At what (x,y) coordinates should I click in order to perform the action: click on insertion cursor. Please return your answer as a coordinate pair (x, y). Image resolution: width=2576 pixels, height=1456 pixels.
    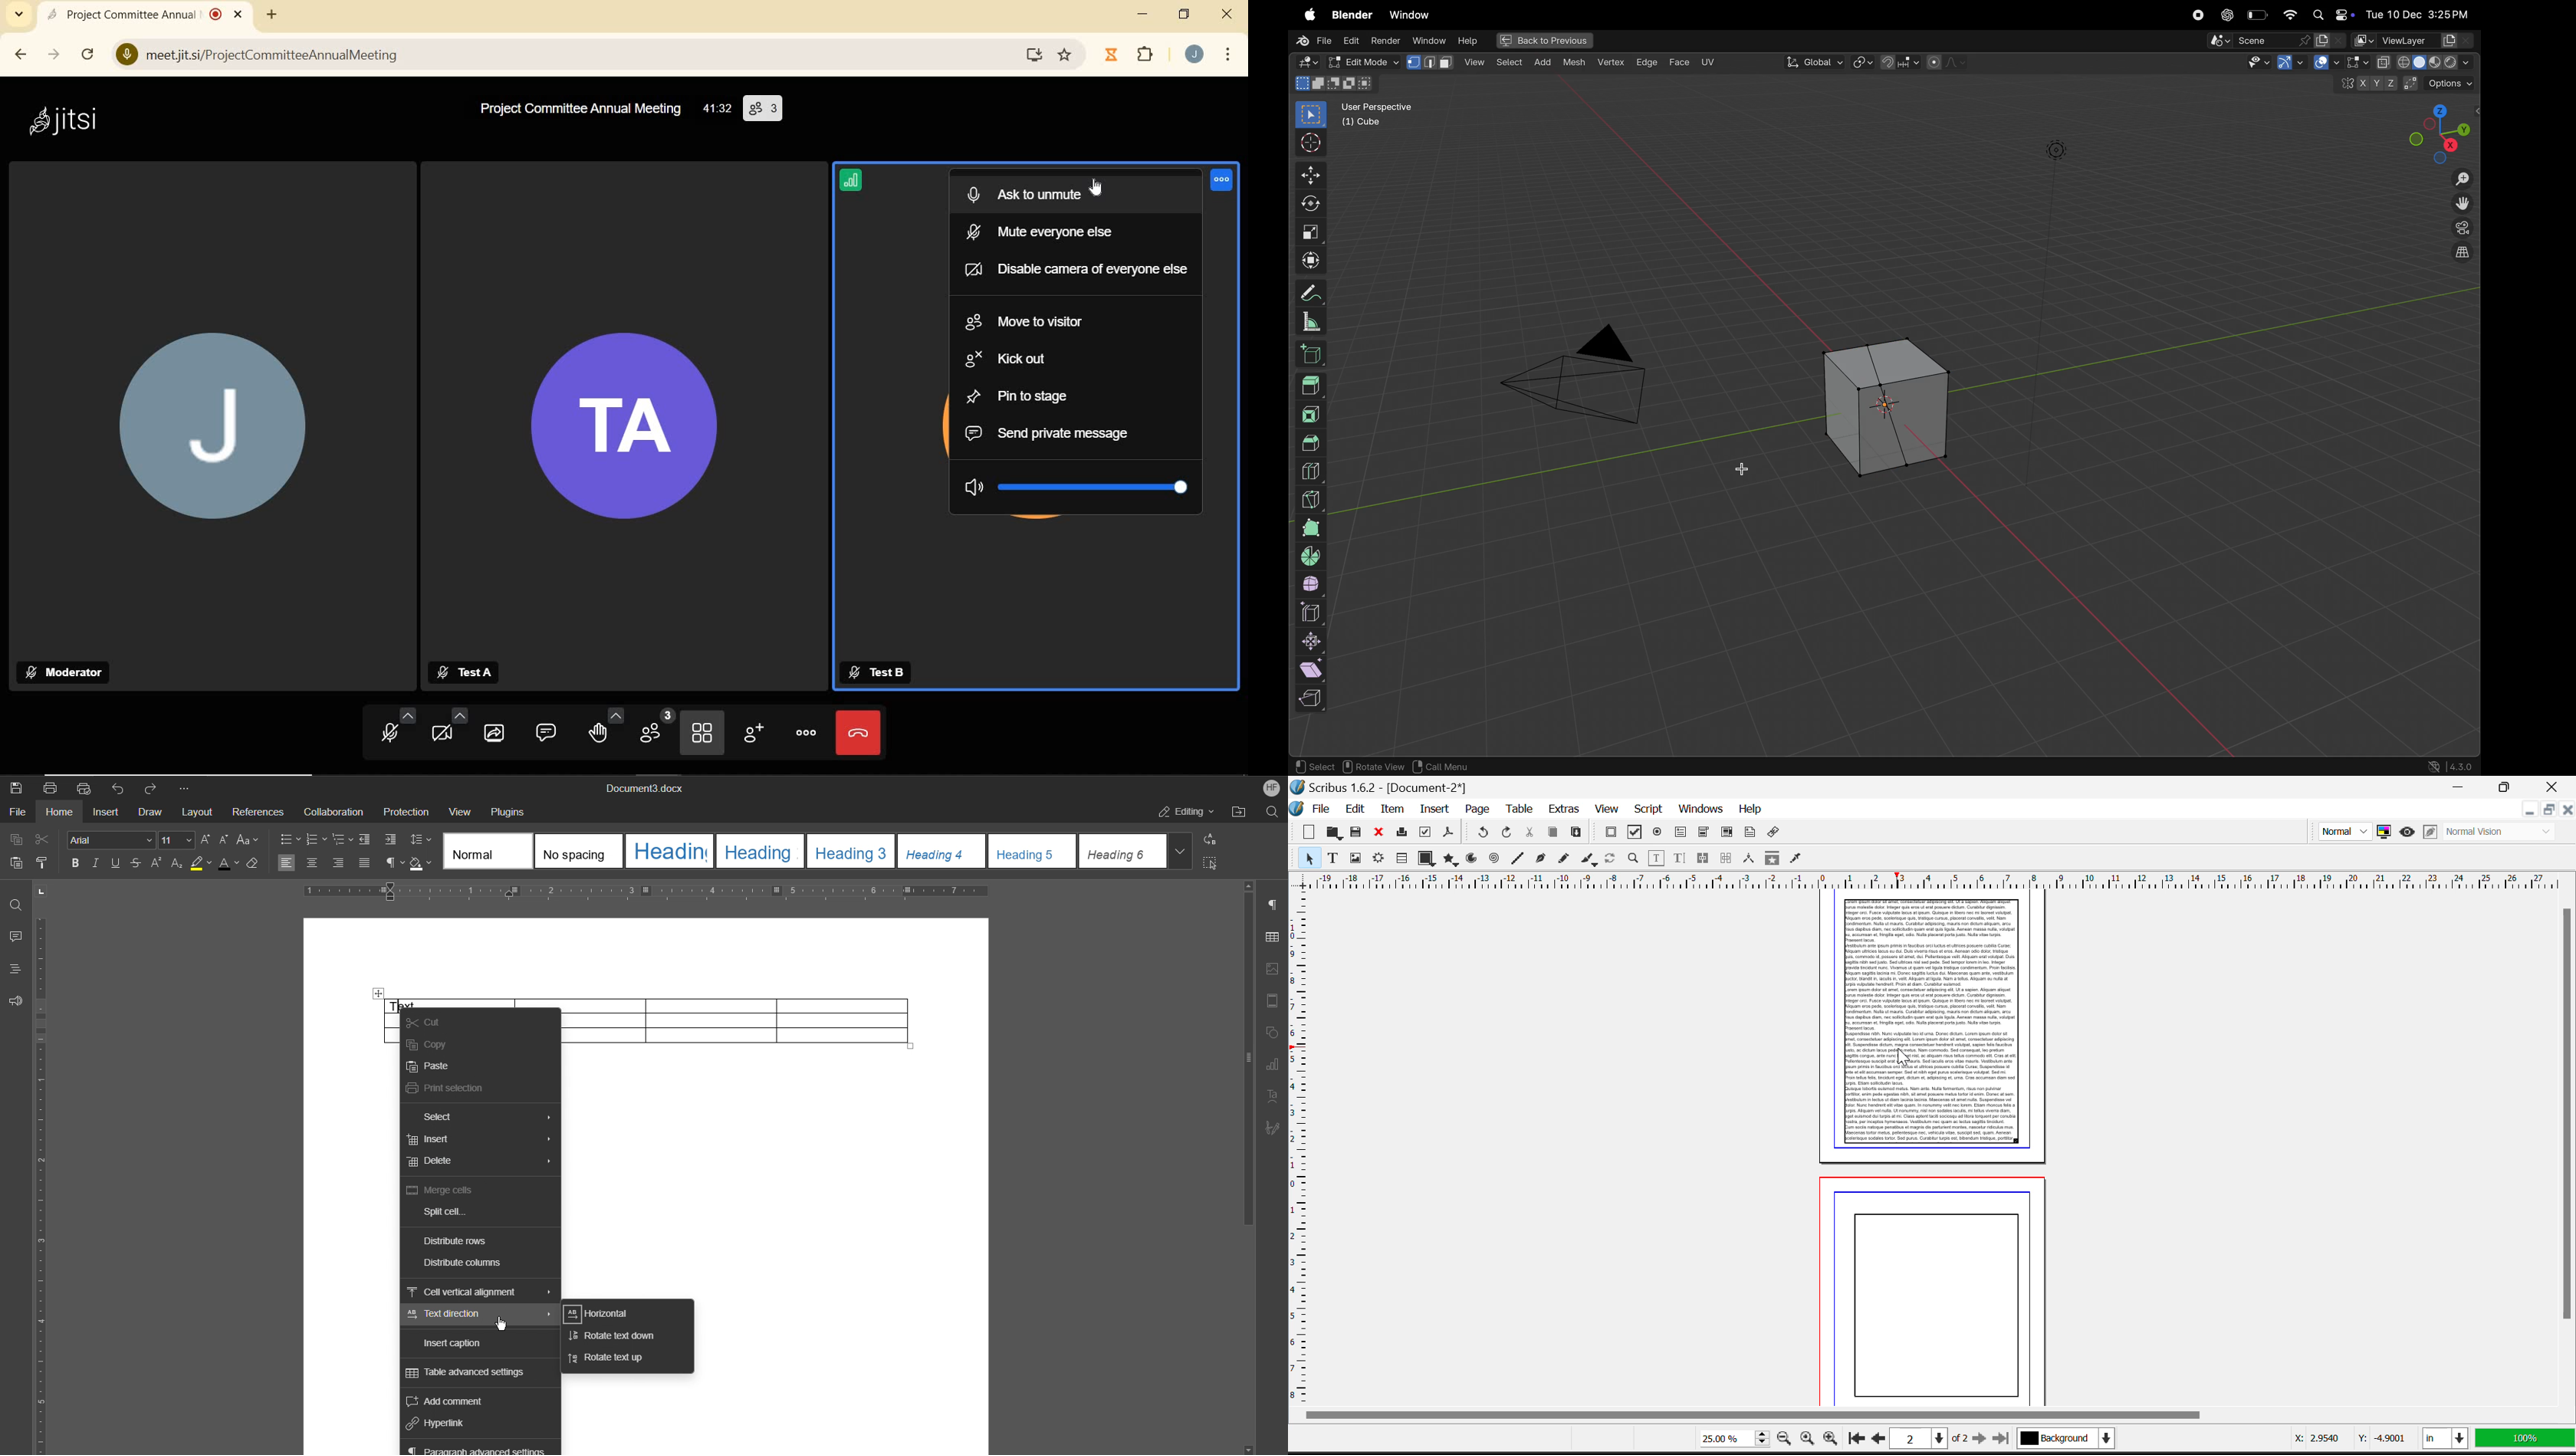
    Looking at the image, I should click on (402, 1004).